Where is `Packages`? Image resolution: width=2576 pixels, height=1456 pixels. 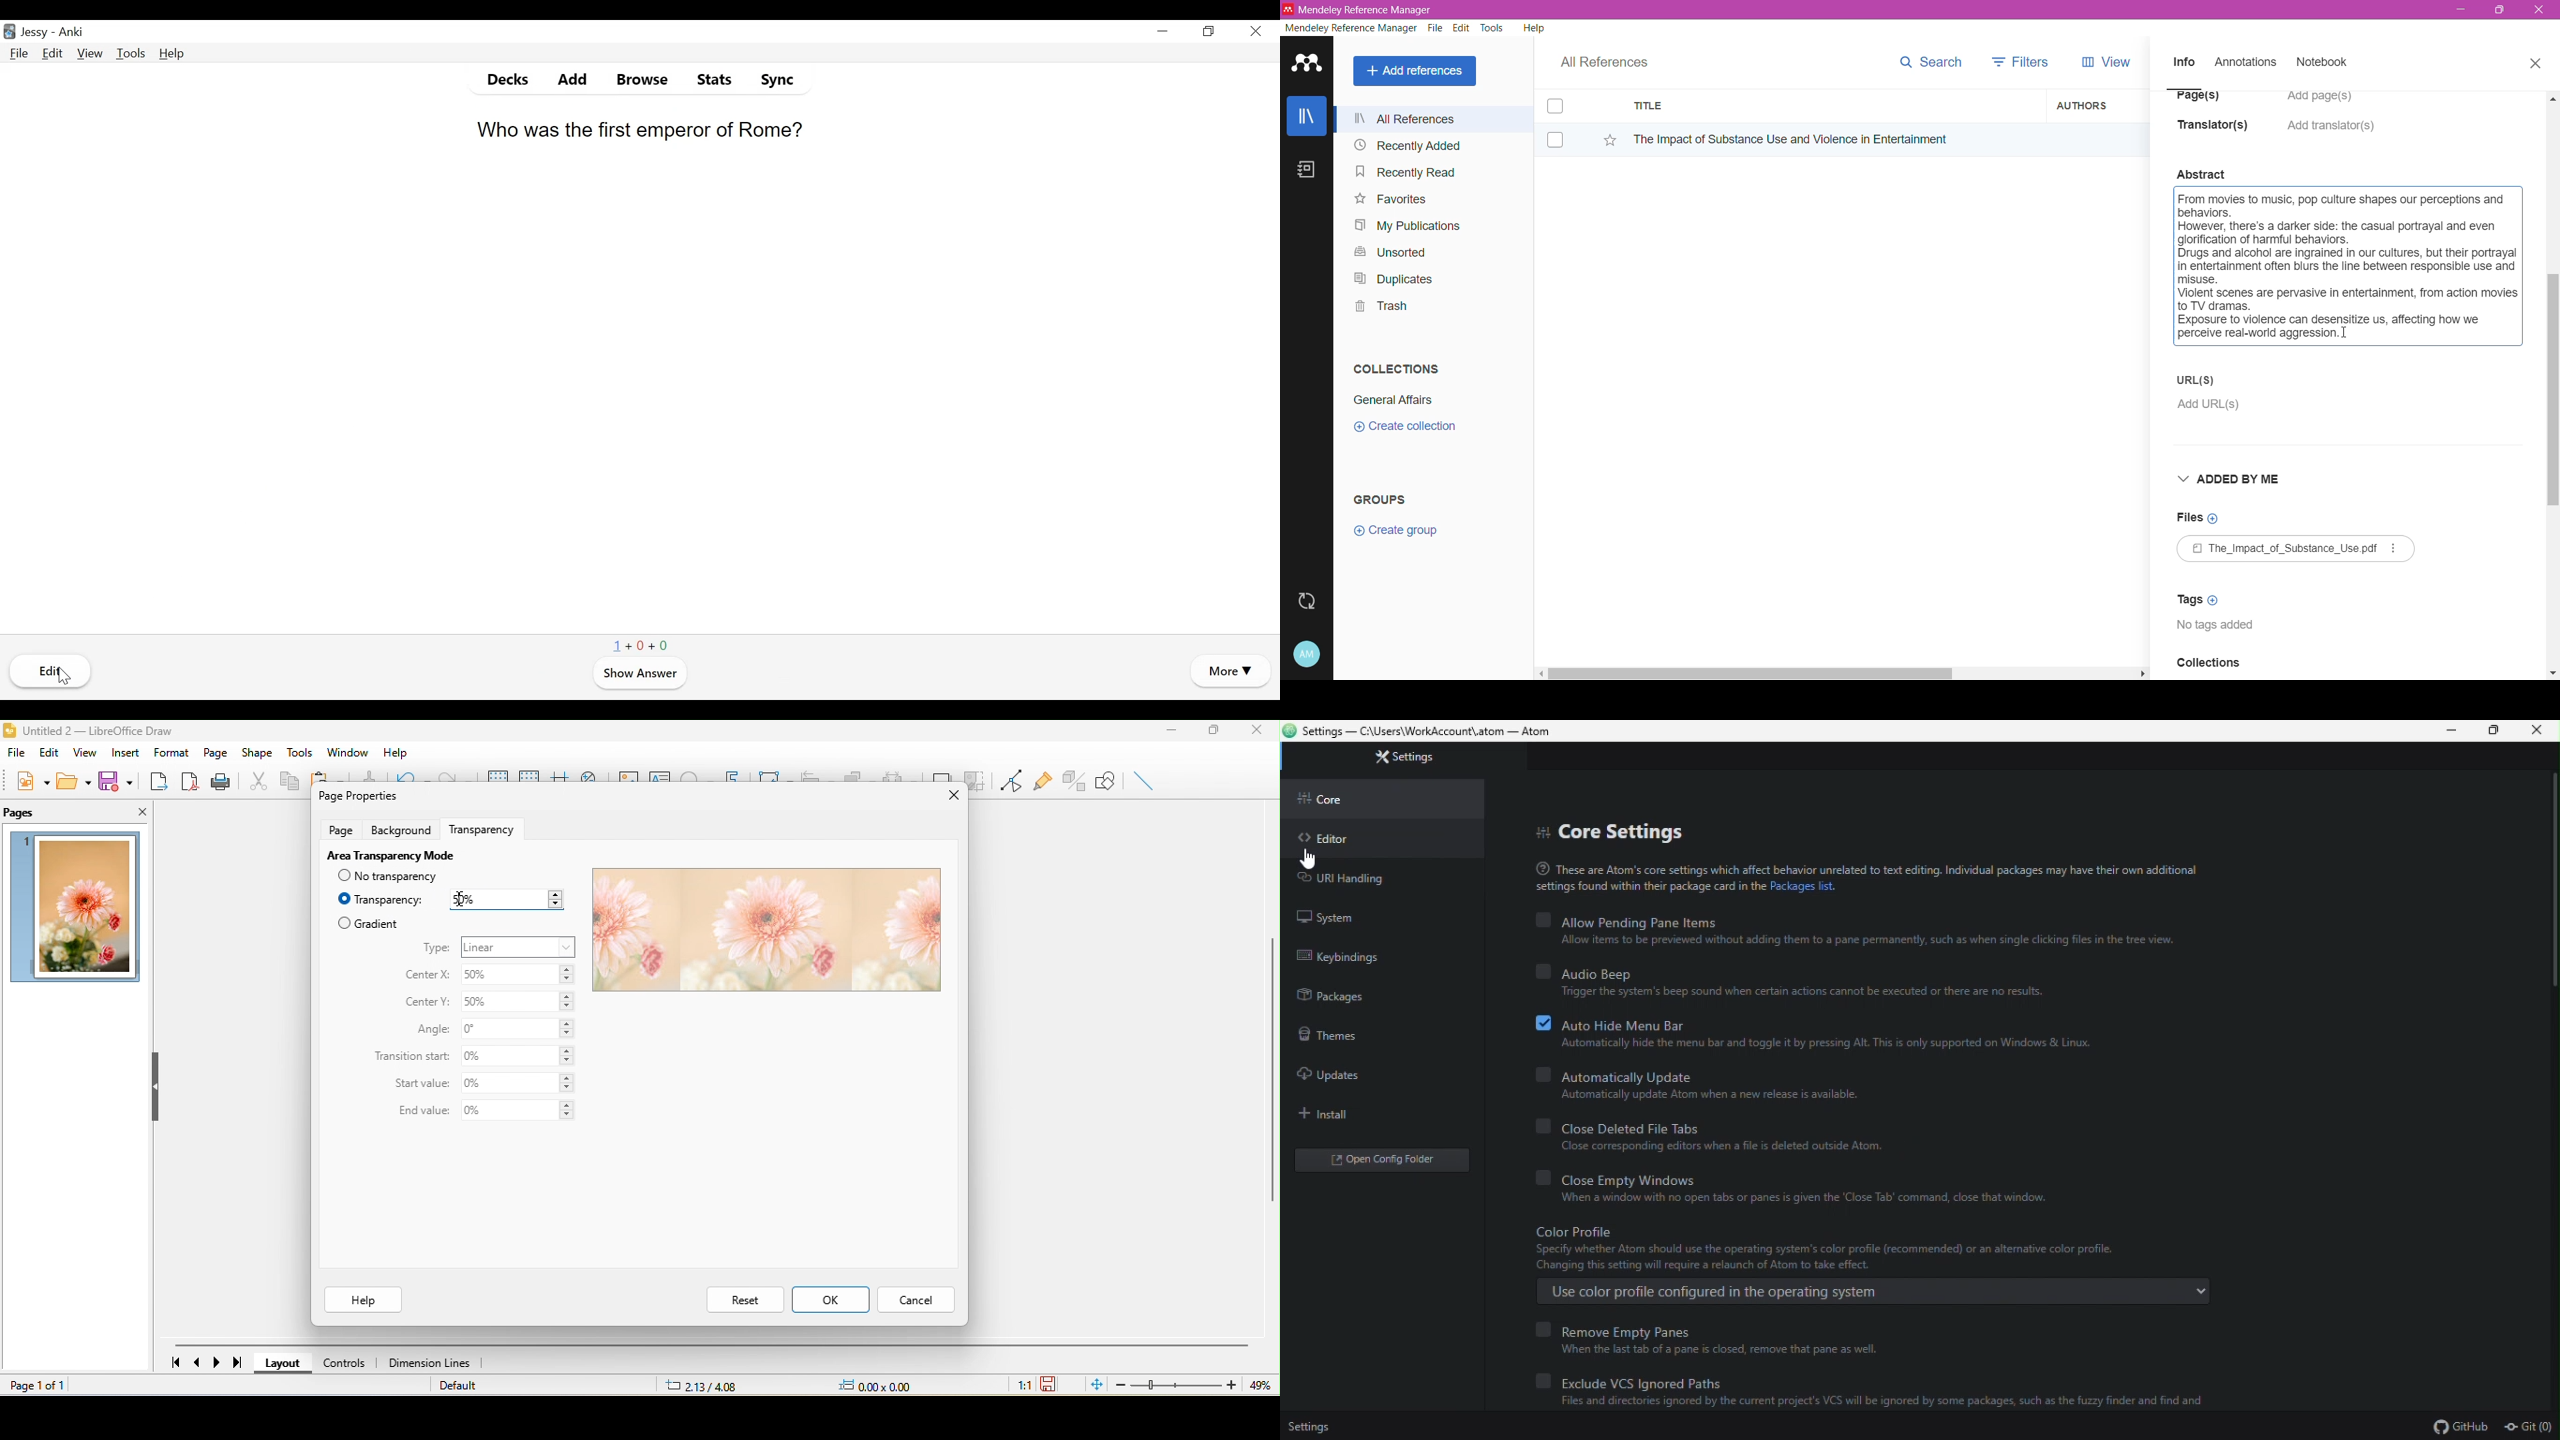 Packages is located at coordinates (1339, 999).